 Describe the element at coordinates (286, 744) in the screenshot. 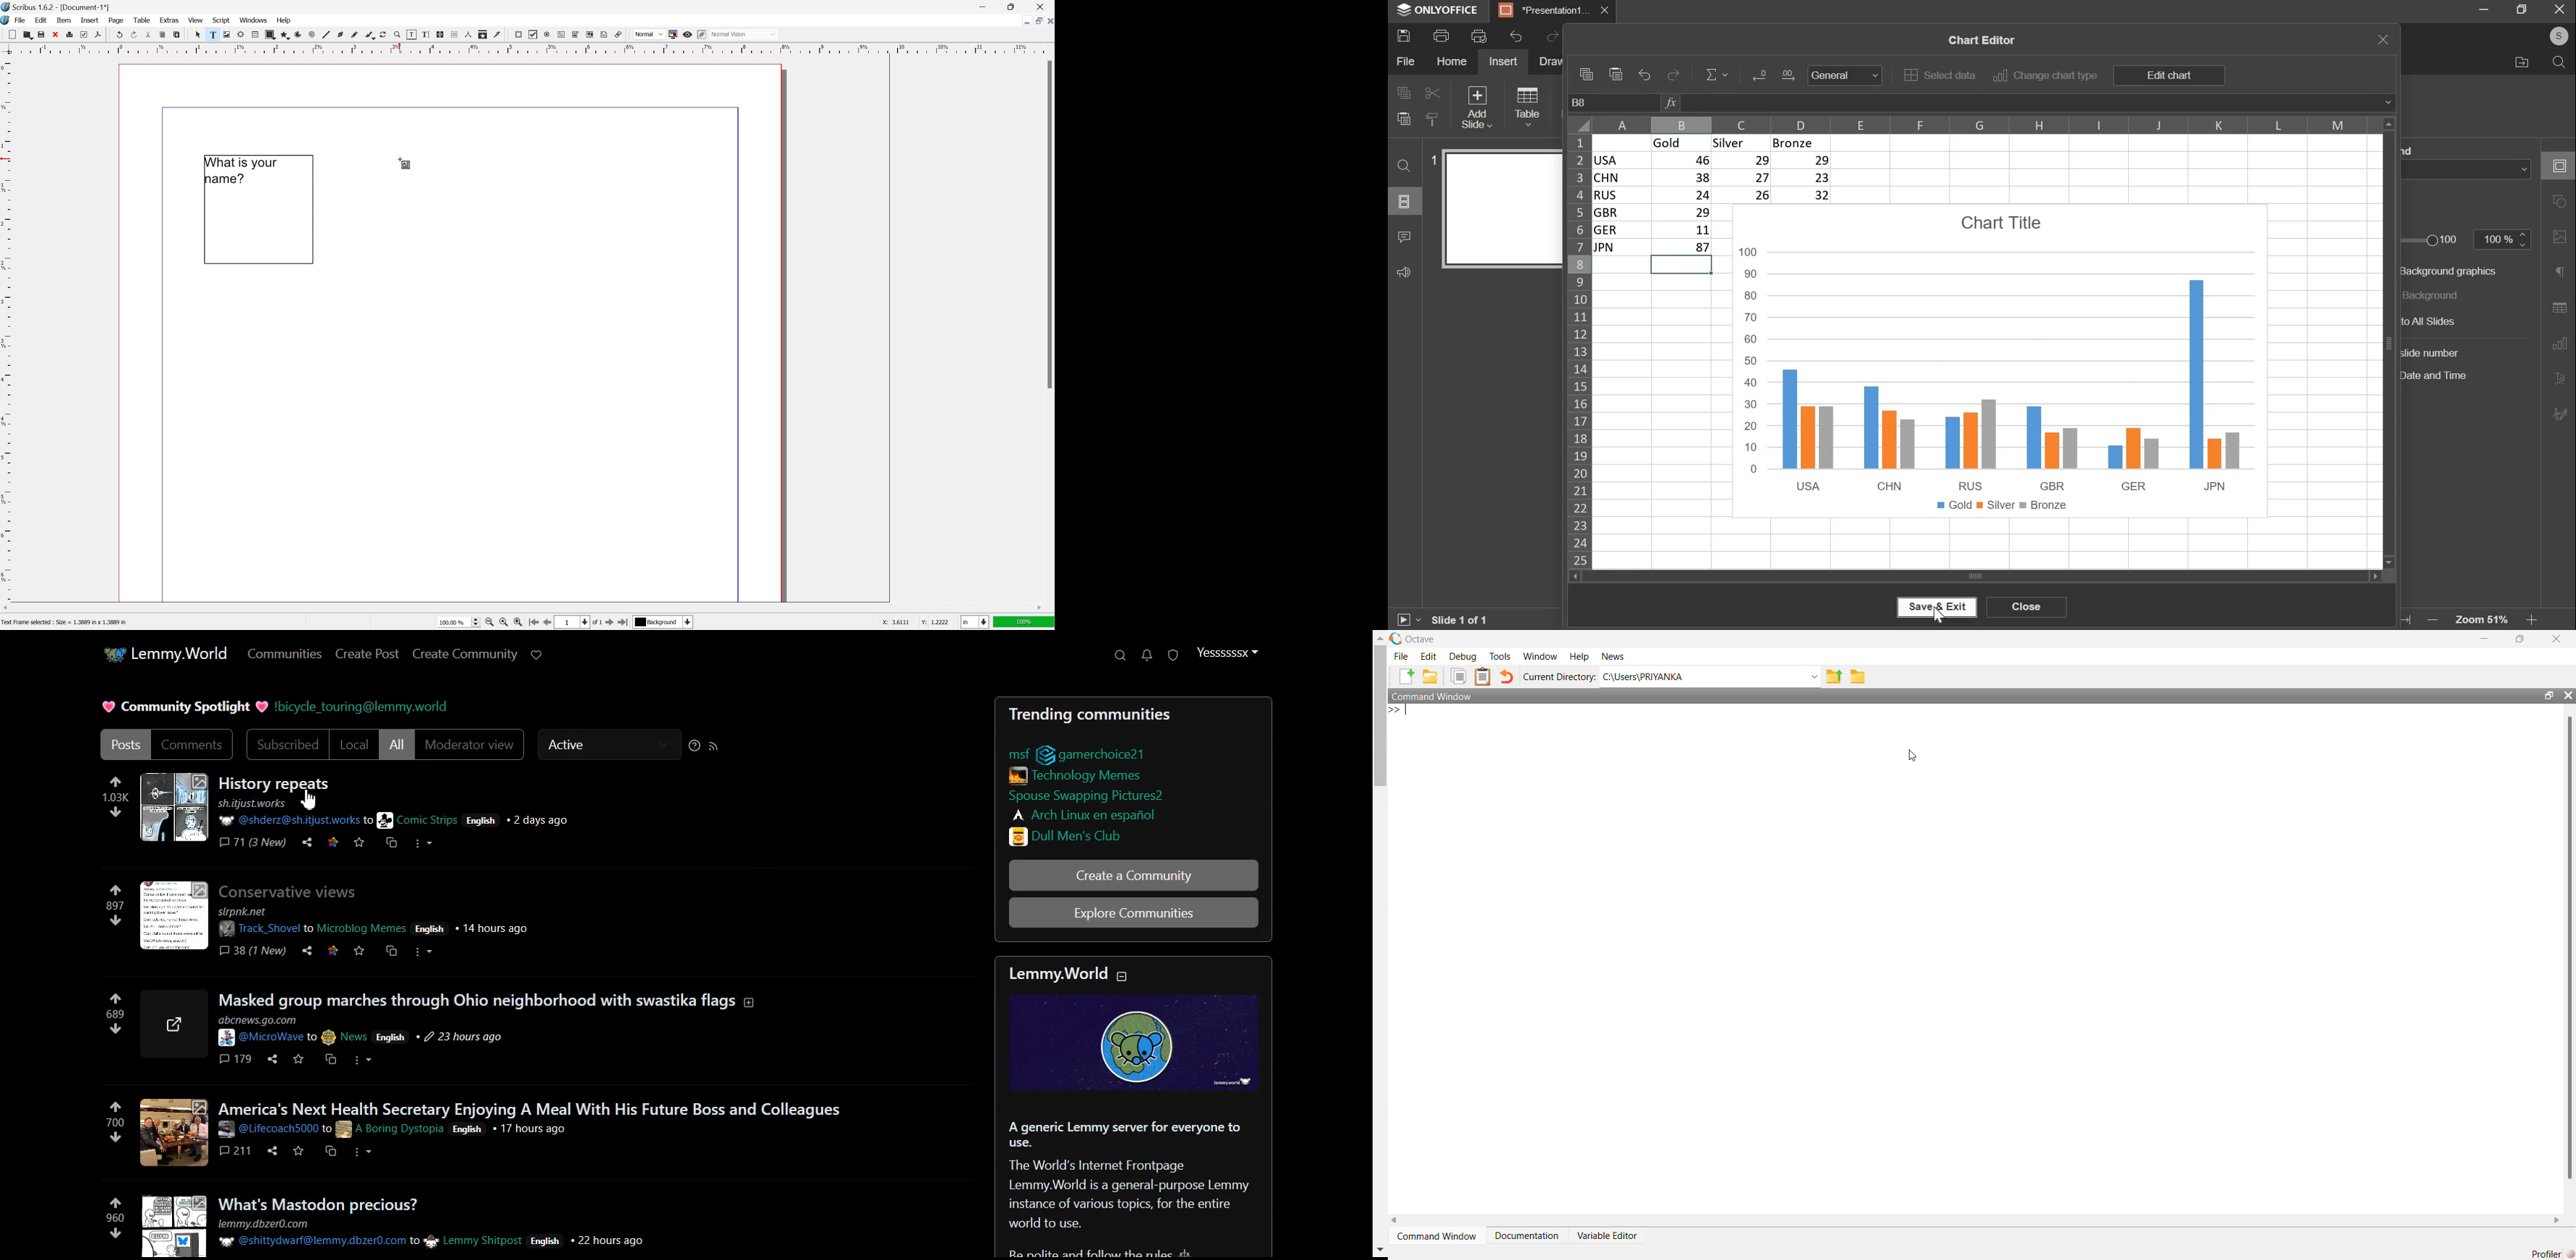

I see `Subscribed` at that location.